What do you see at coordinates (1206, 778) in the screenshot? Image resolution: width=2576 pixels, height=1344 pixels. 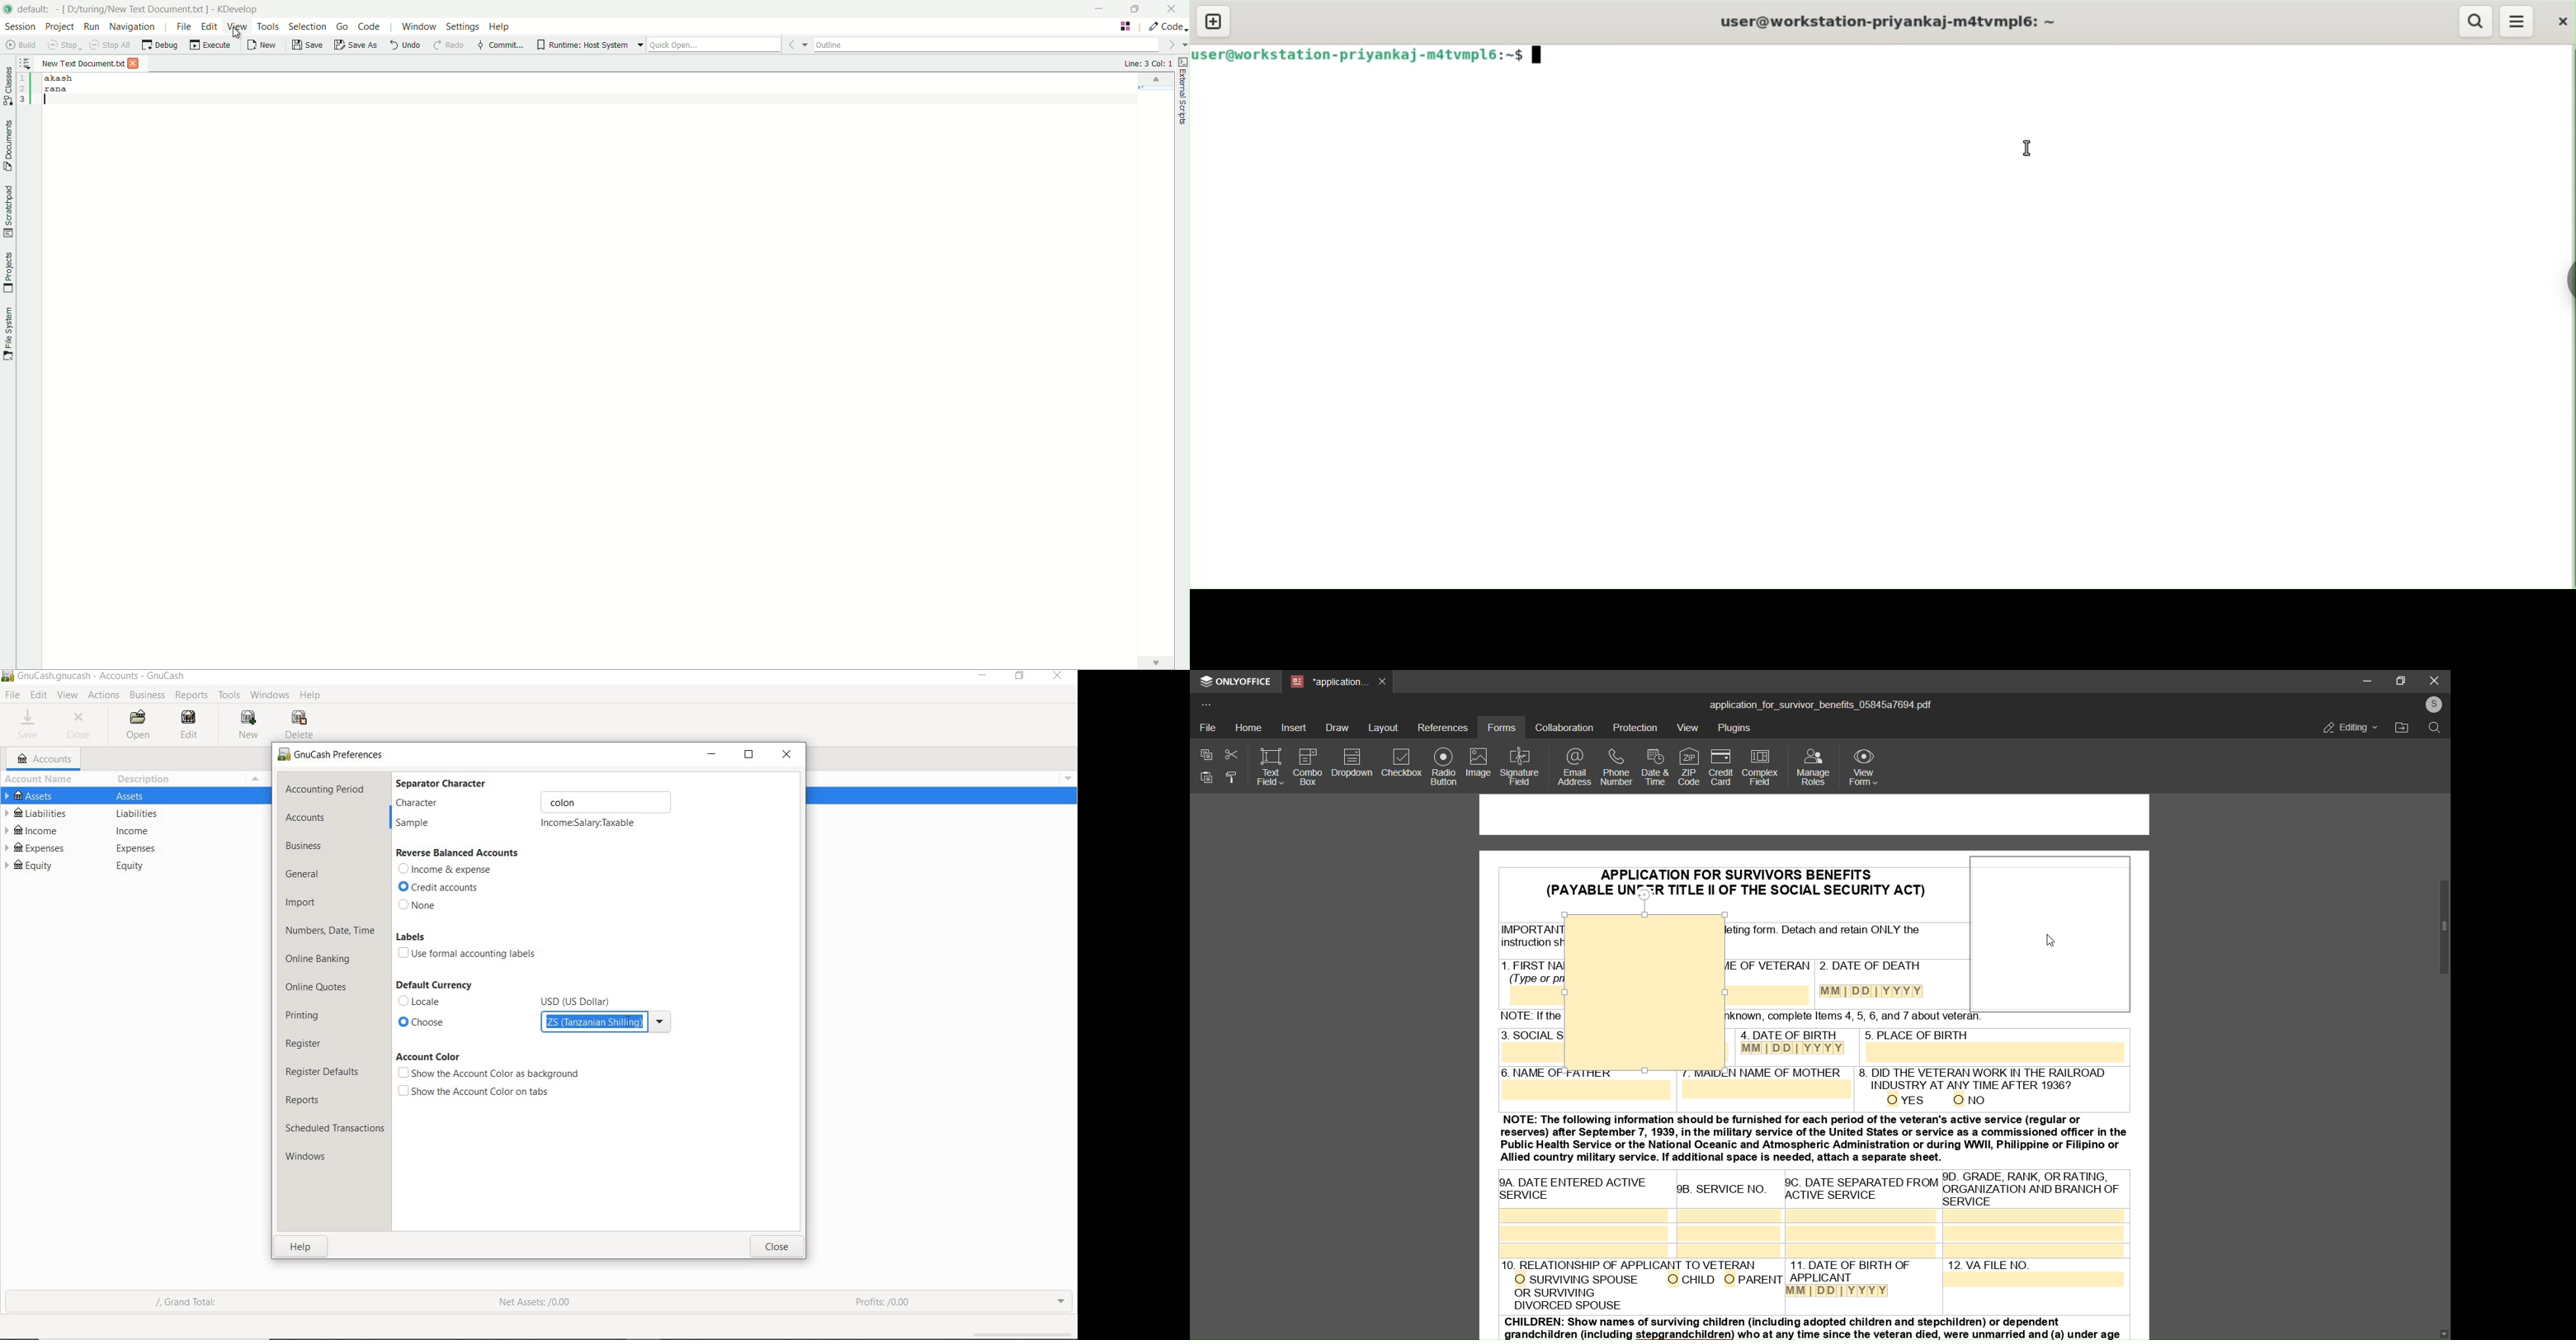 I see `paste` at bounding box center [1206, 778].